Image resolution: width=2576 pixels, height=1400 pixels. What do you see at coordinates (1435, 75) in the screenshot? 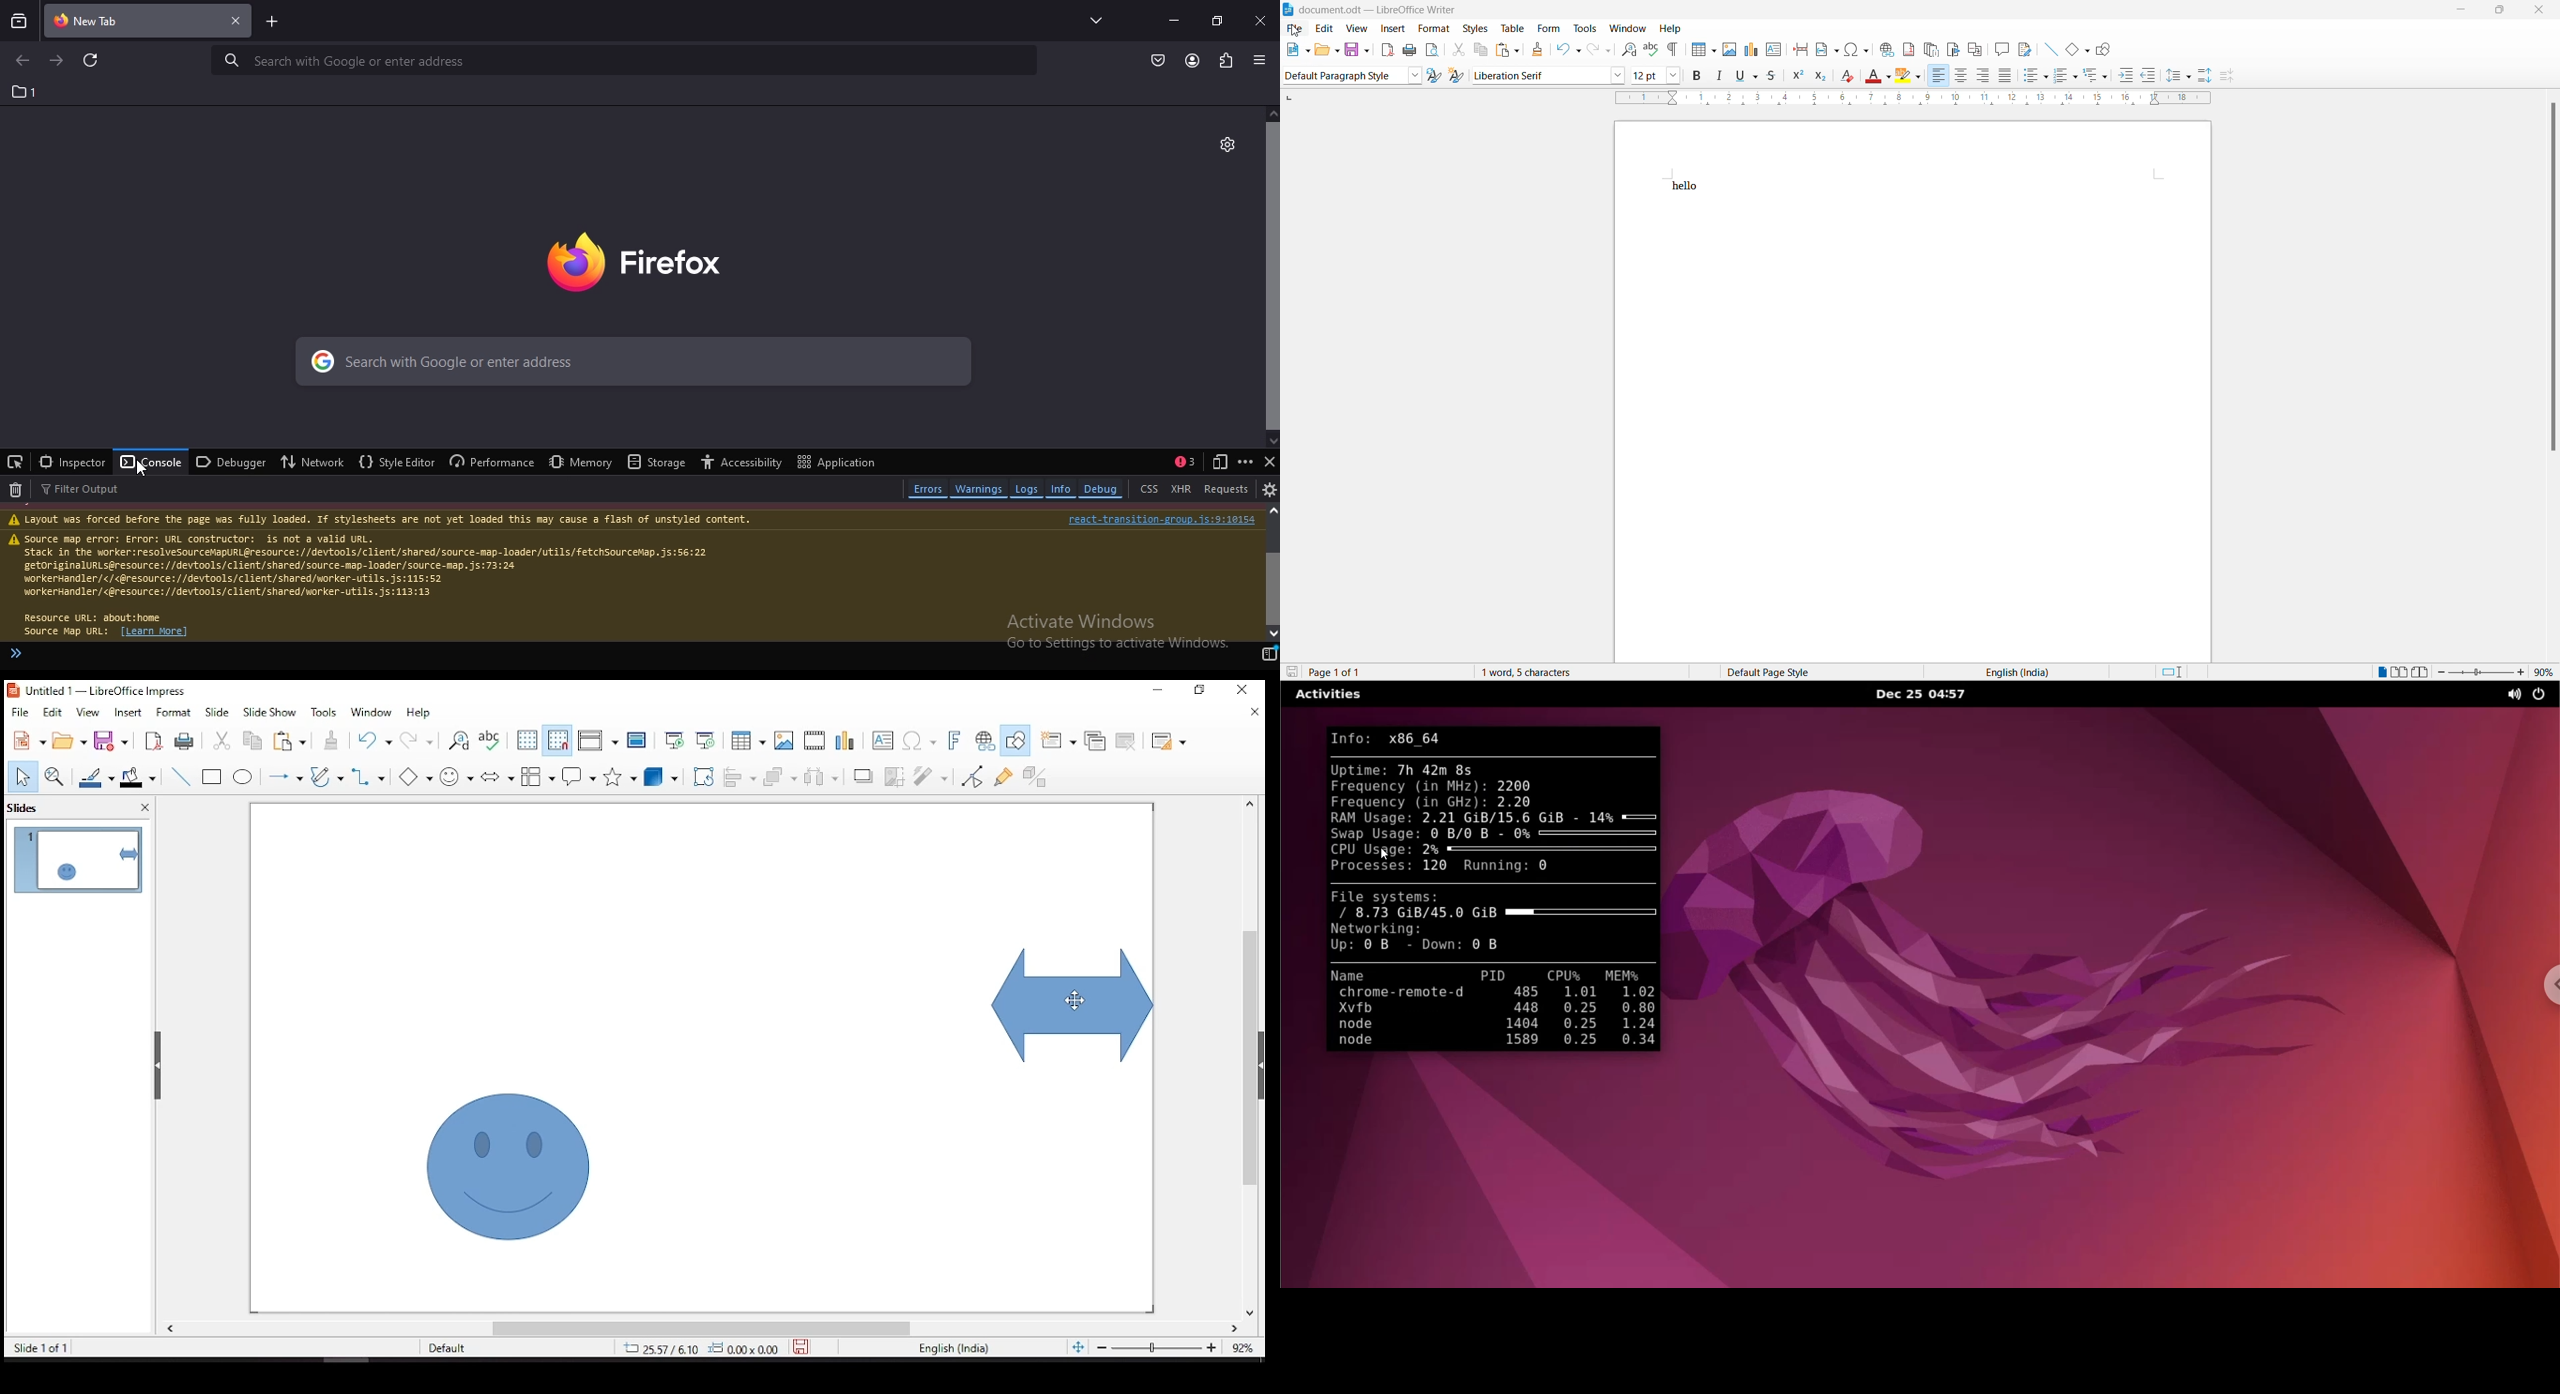
I see `Update style` at bounding box center [1435, 75].